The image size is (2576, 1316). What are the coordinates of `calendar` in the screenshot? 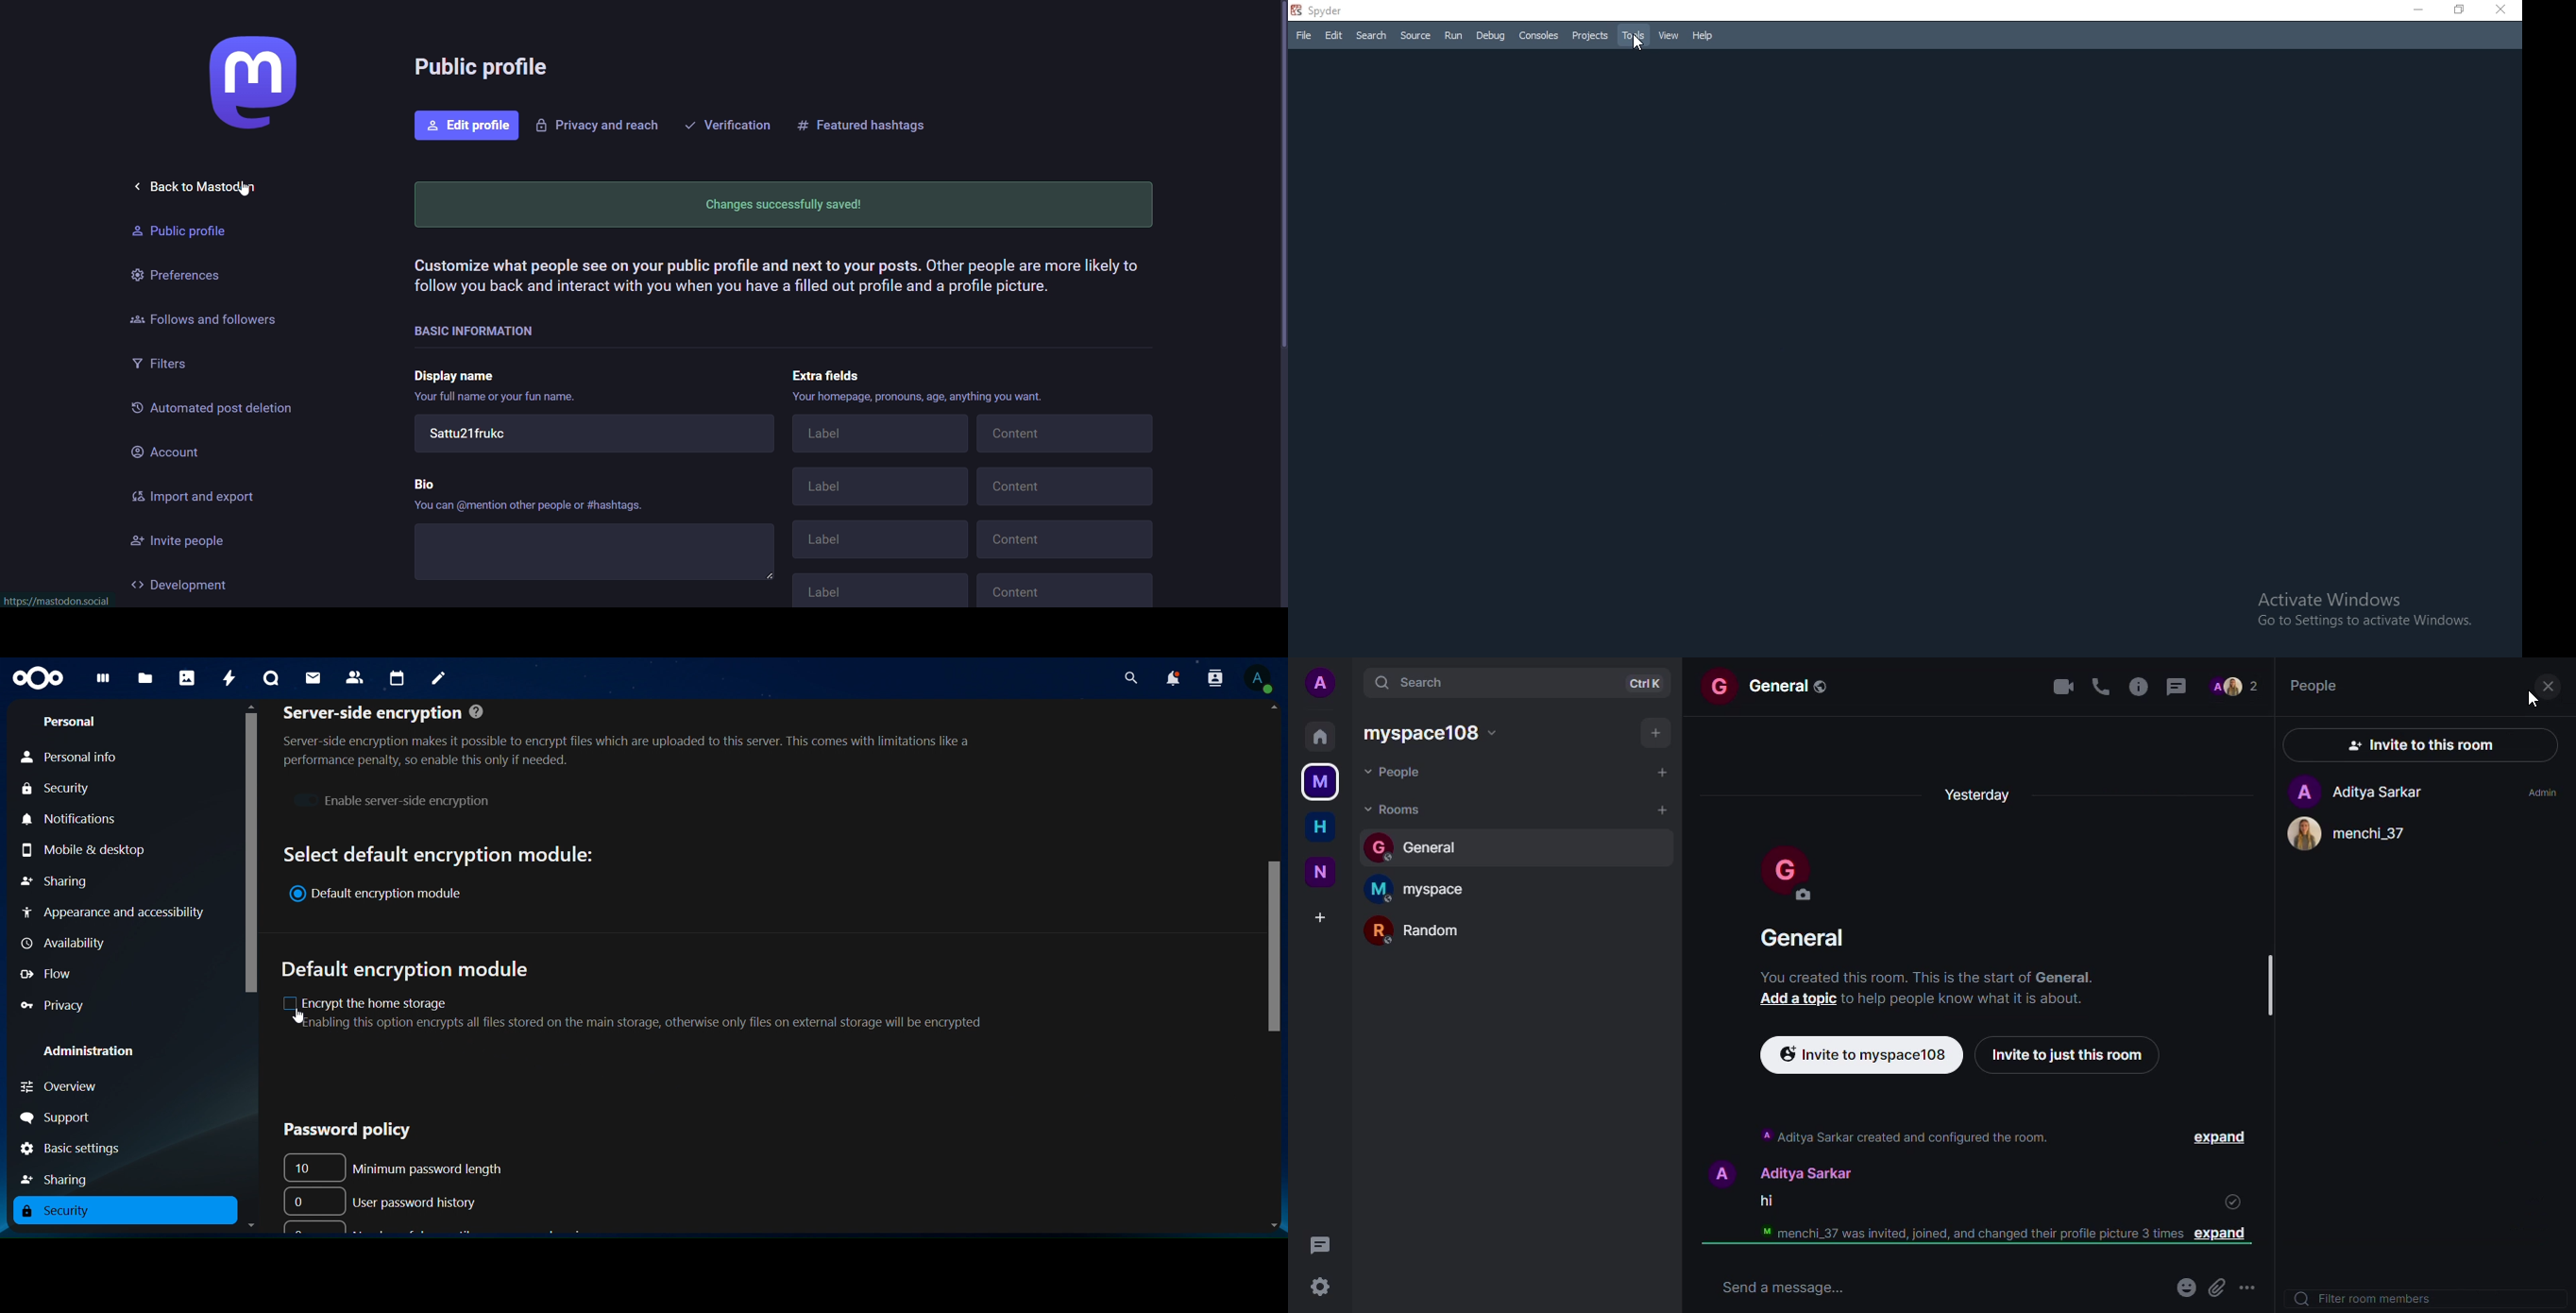 It's located at (398, 679).